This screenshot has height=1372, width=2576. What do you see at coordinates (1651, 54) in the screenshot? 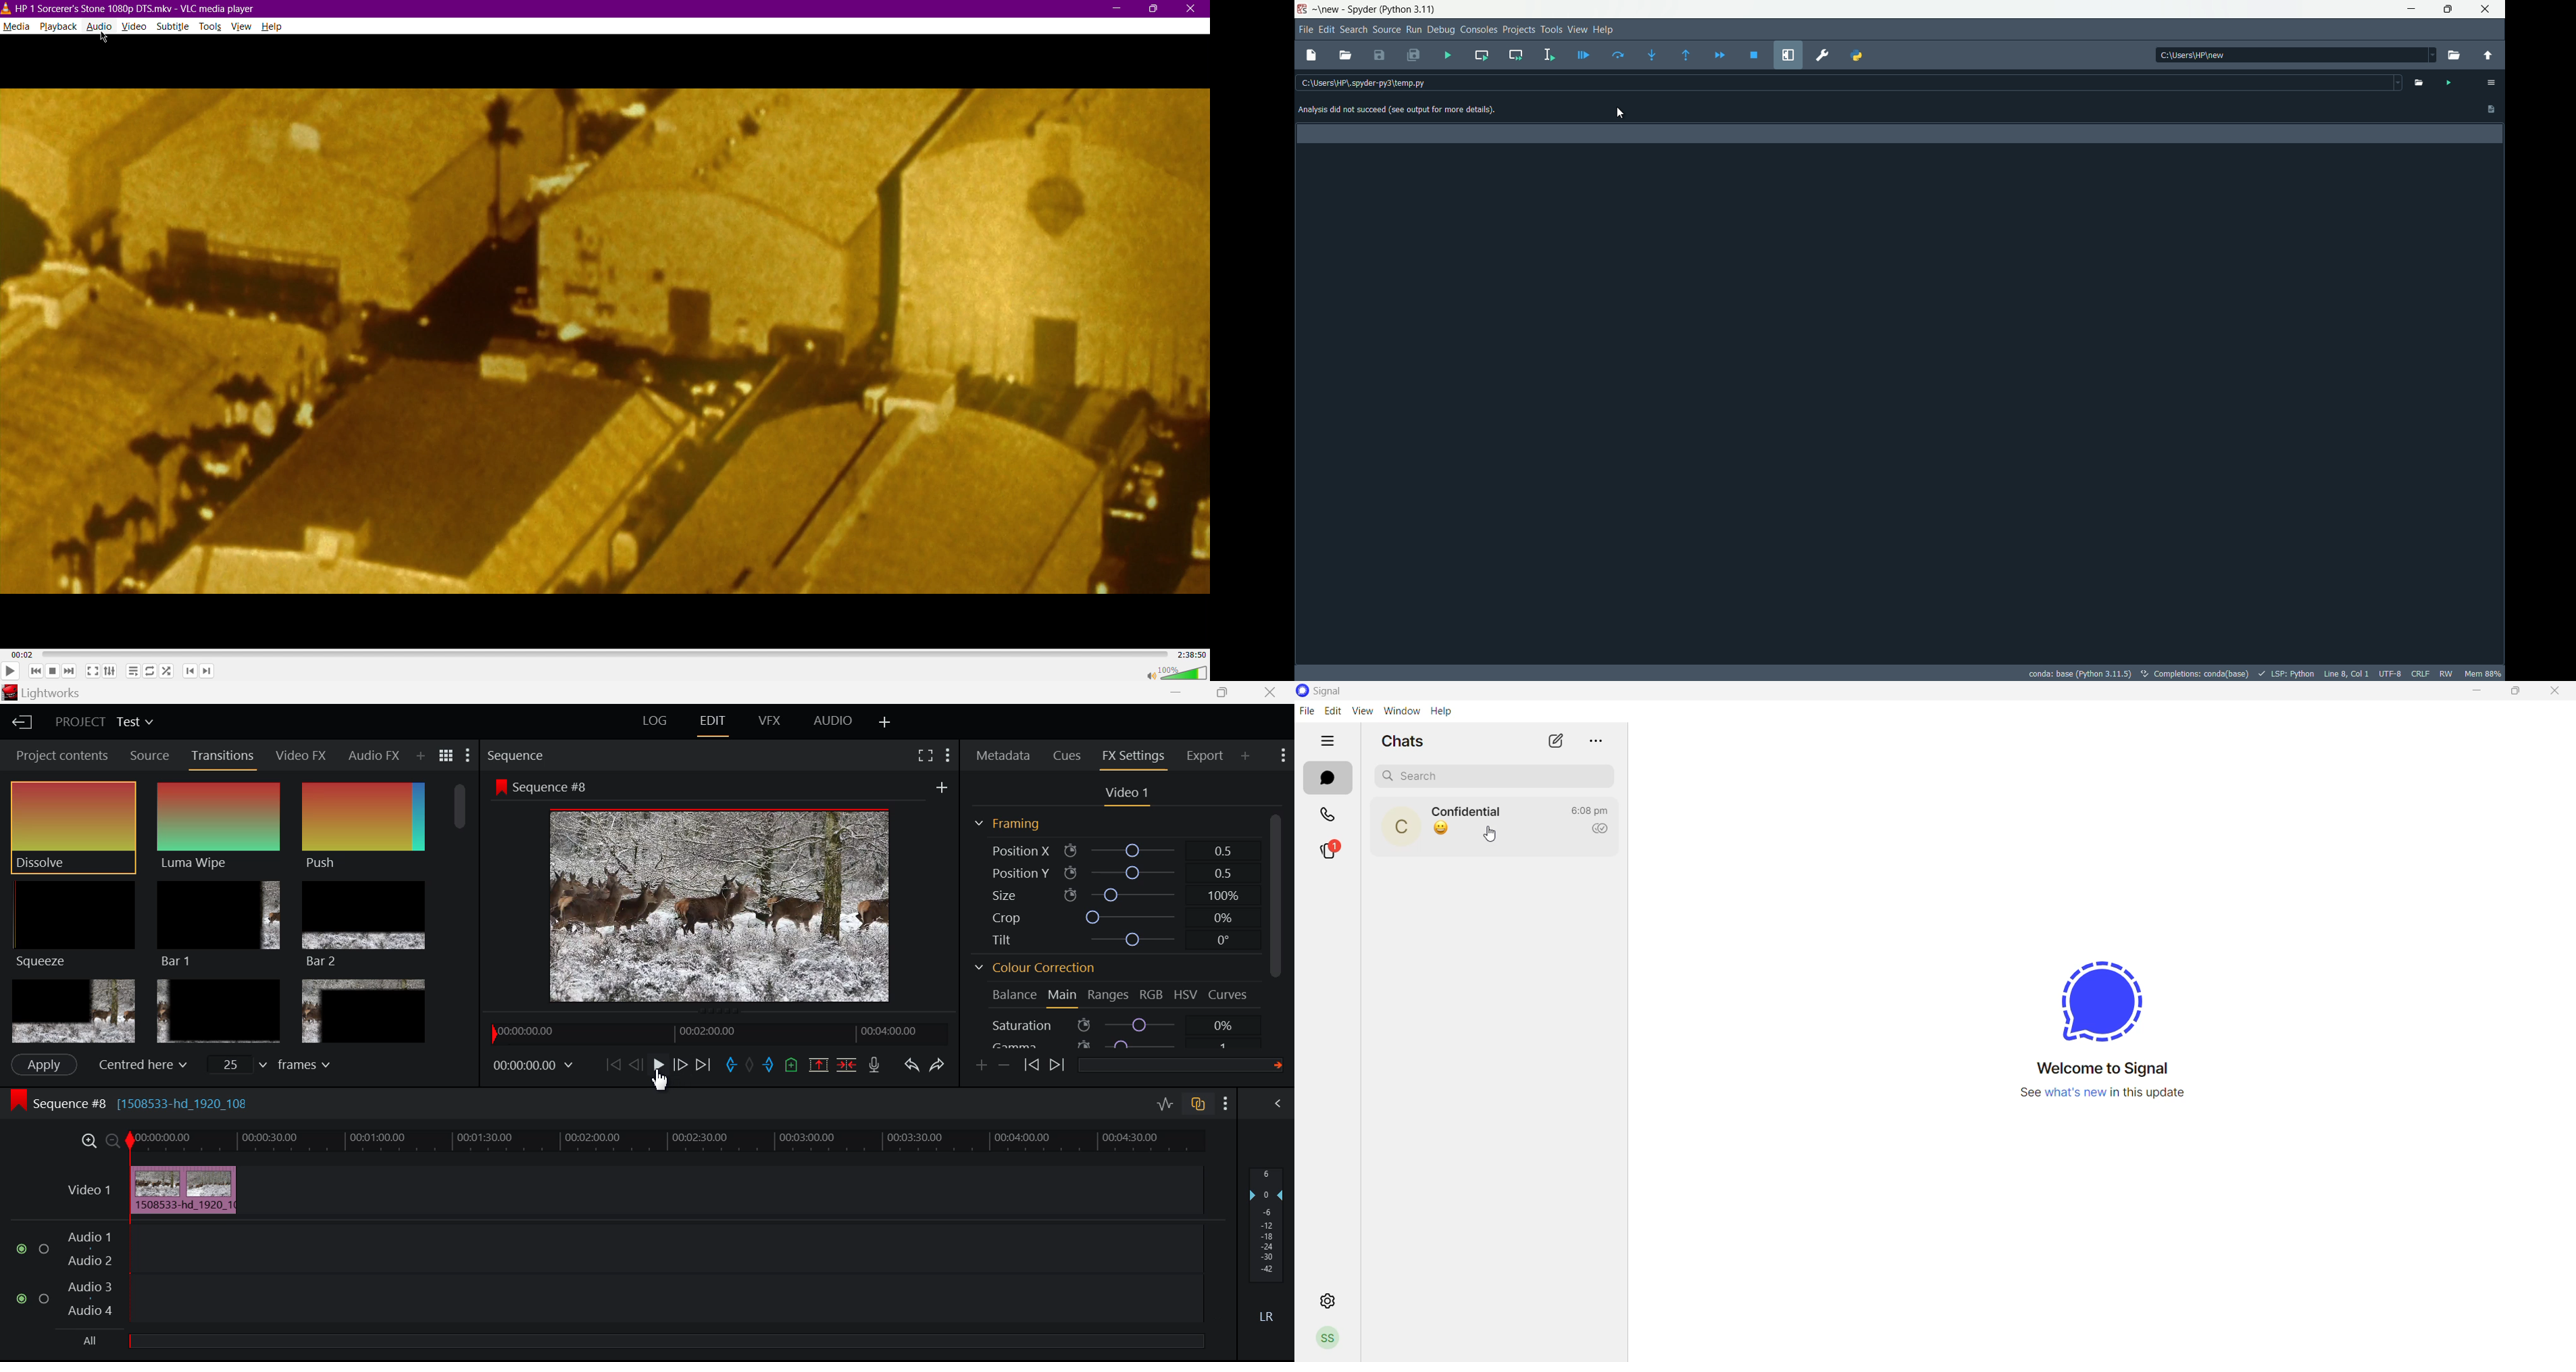
I see `step into function` at bounding box center [1651, 54].